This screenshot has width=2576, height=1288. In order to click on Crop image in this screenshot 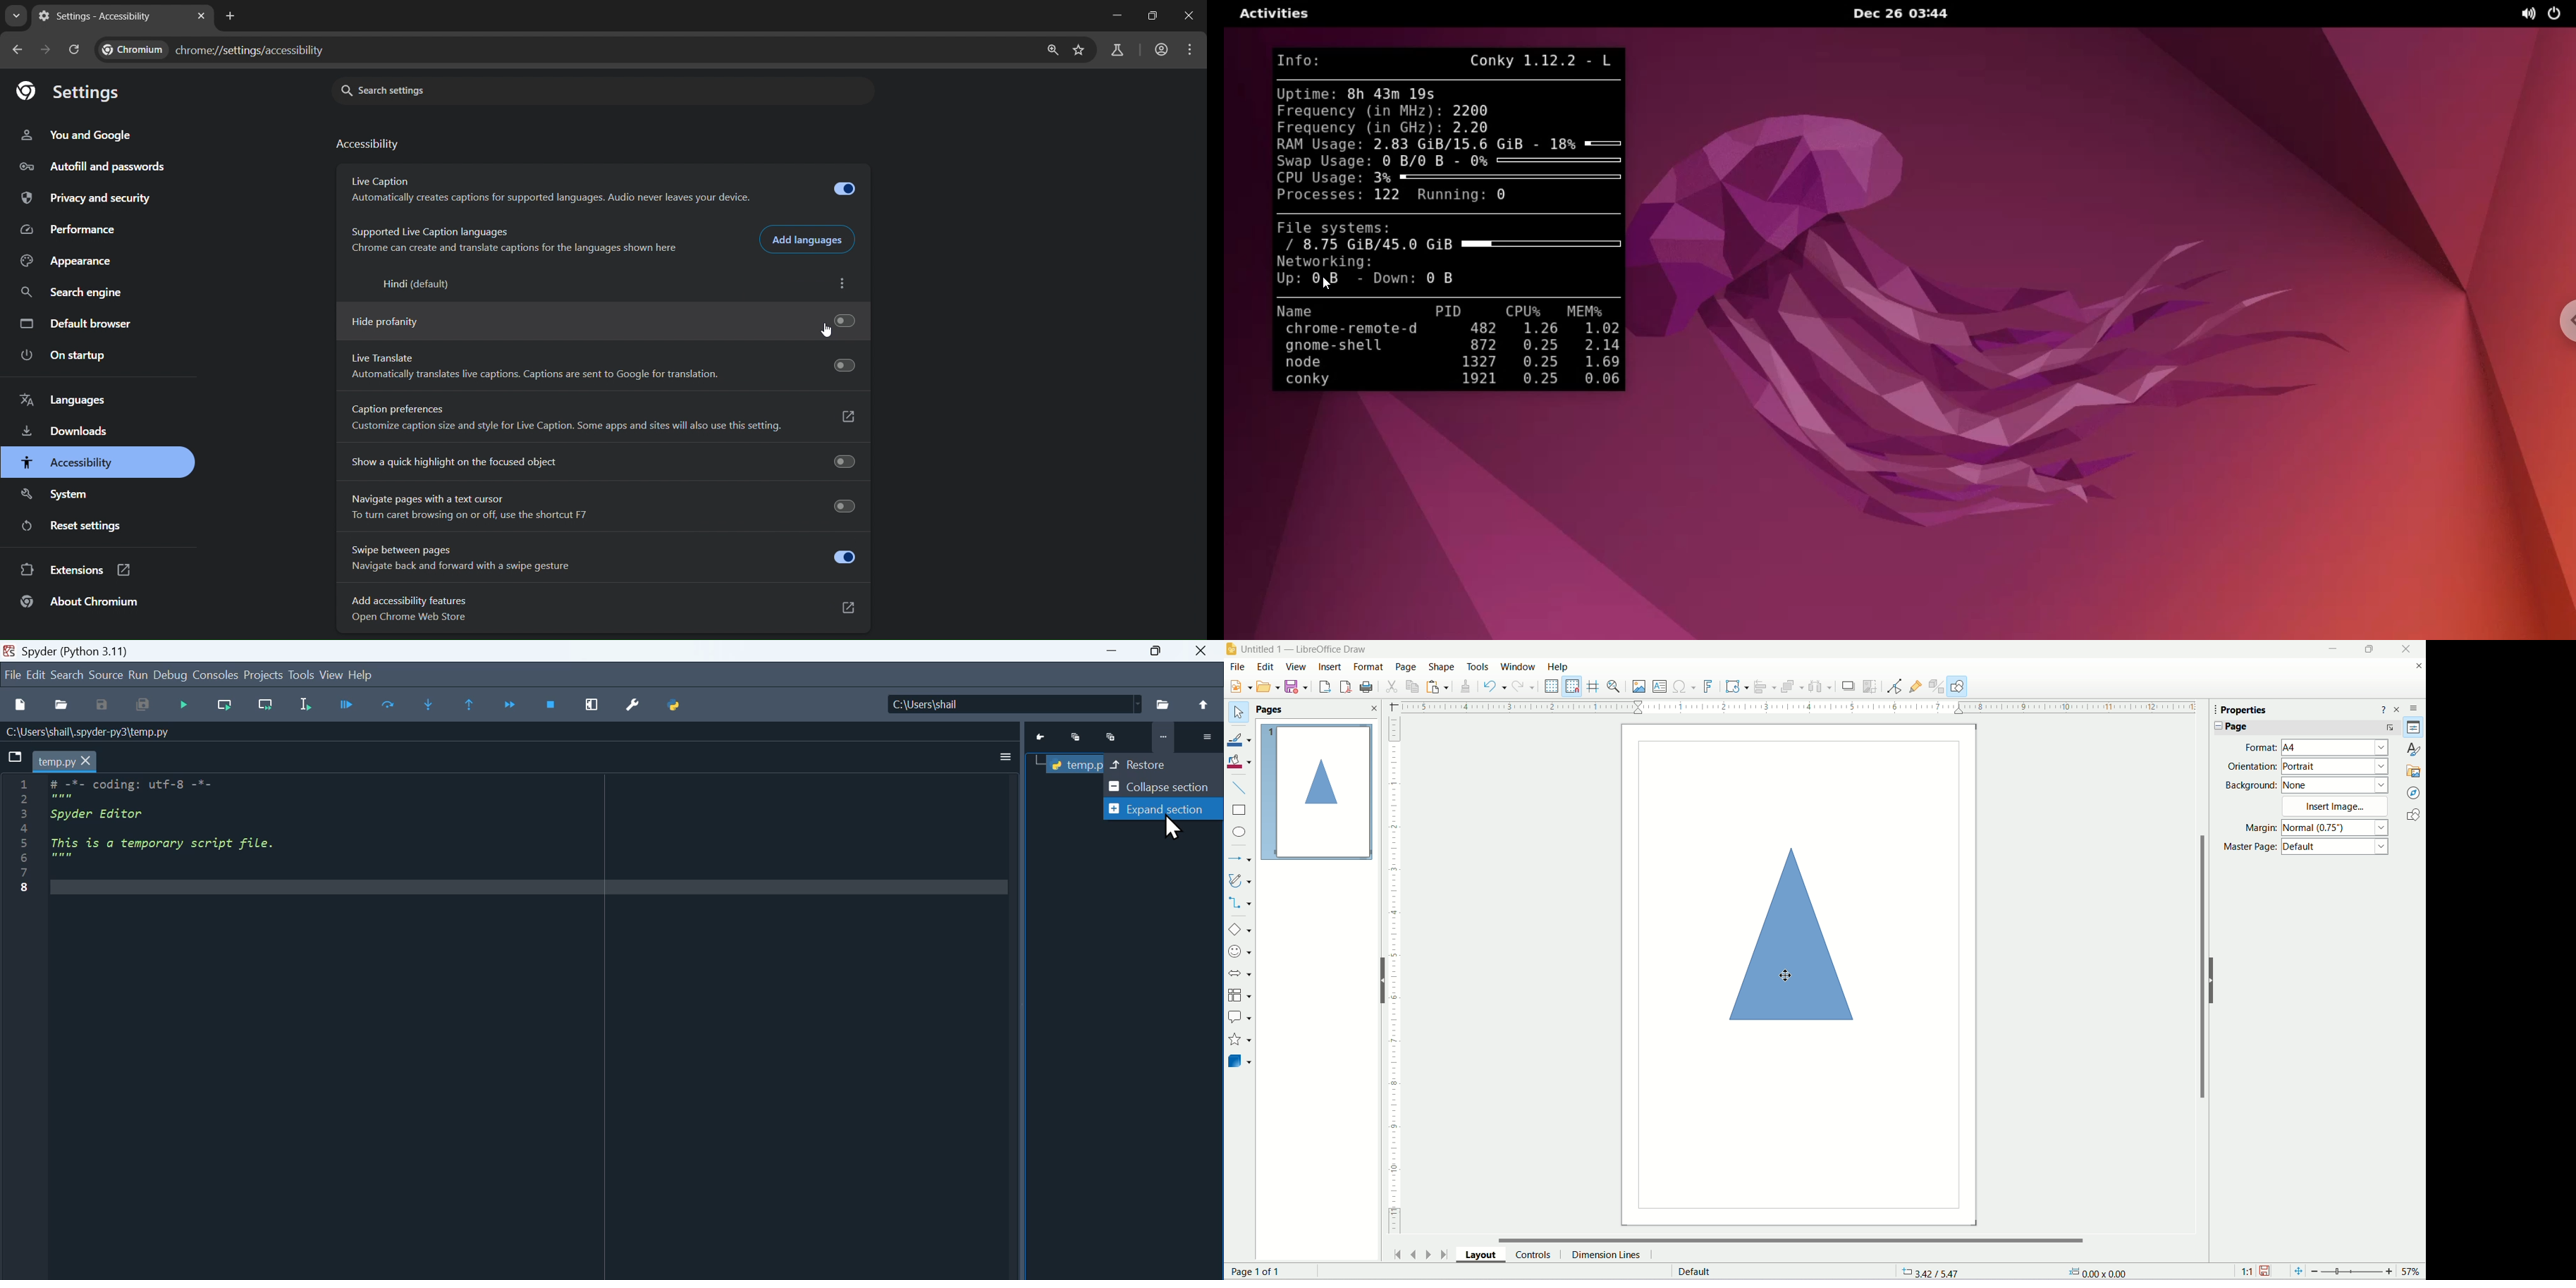, I will do `click(1870, 686)`.